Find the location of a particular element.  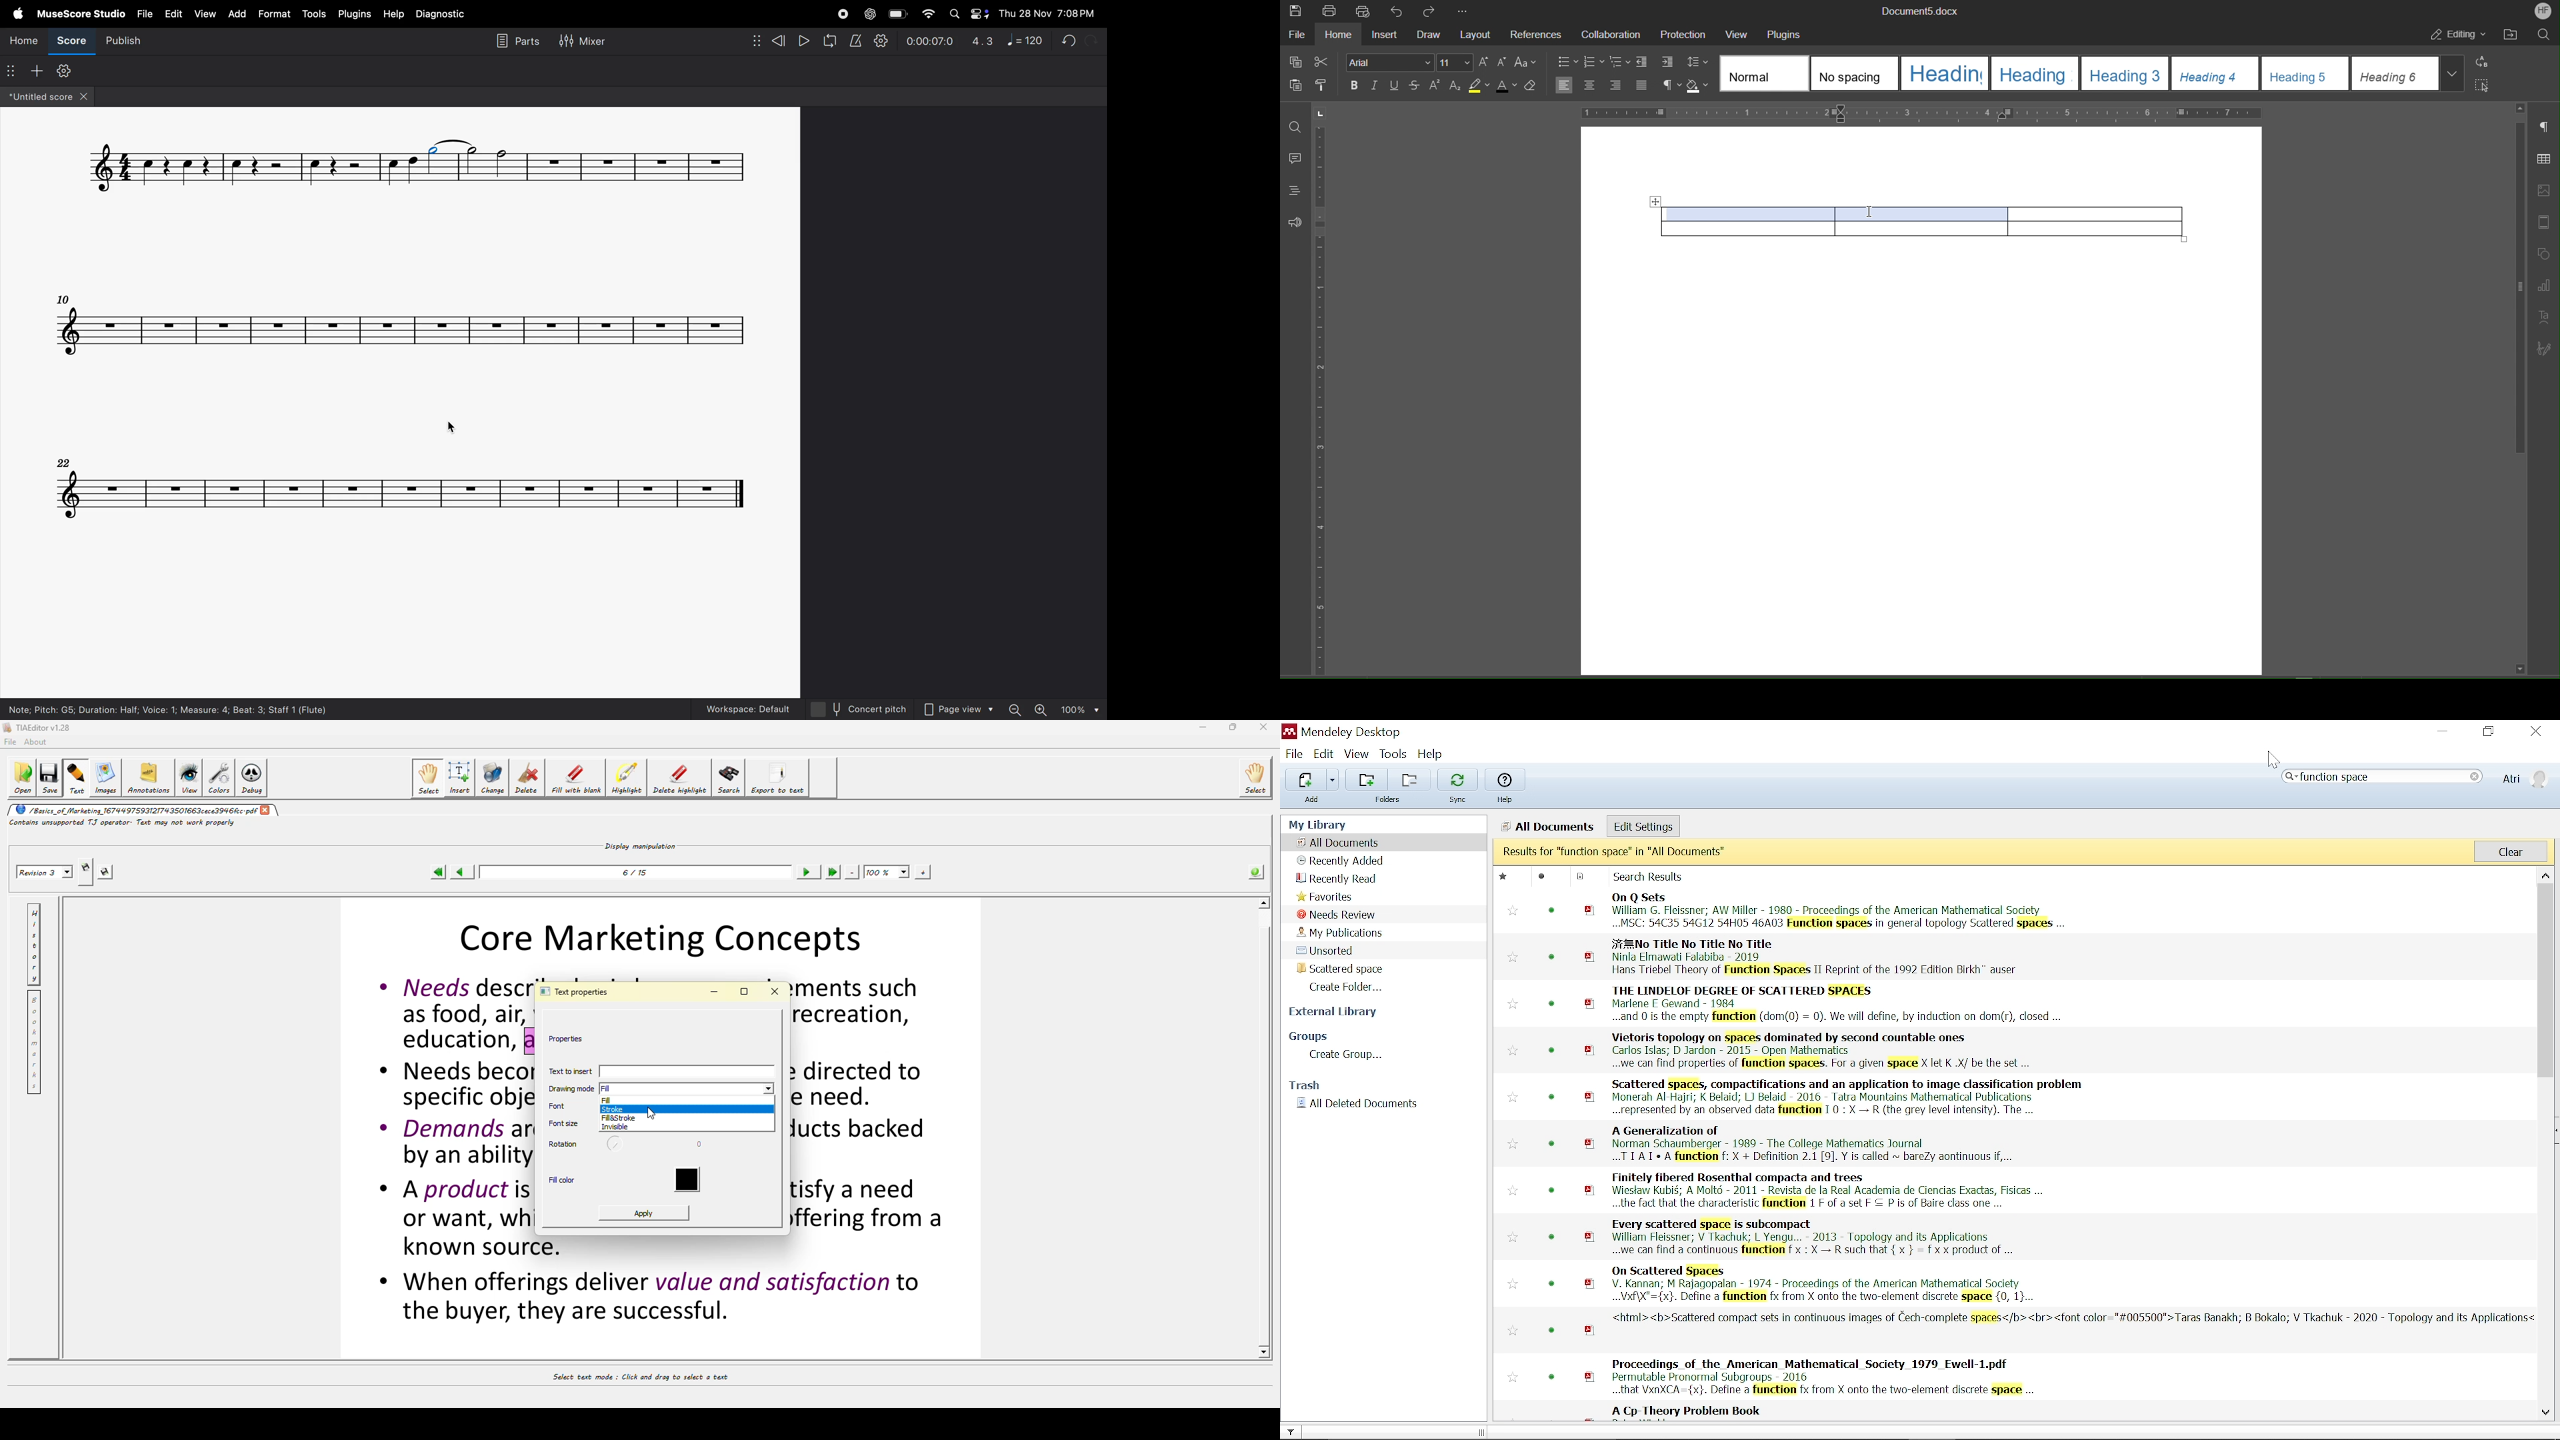

File is located at coordinates (1295, 753).